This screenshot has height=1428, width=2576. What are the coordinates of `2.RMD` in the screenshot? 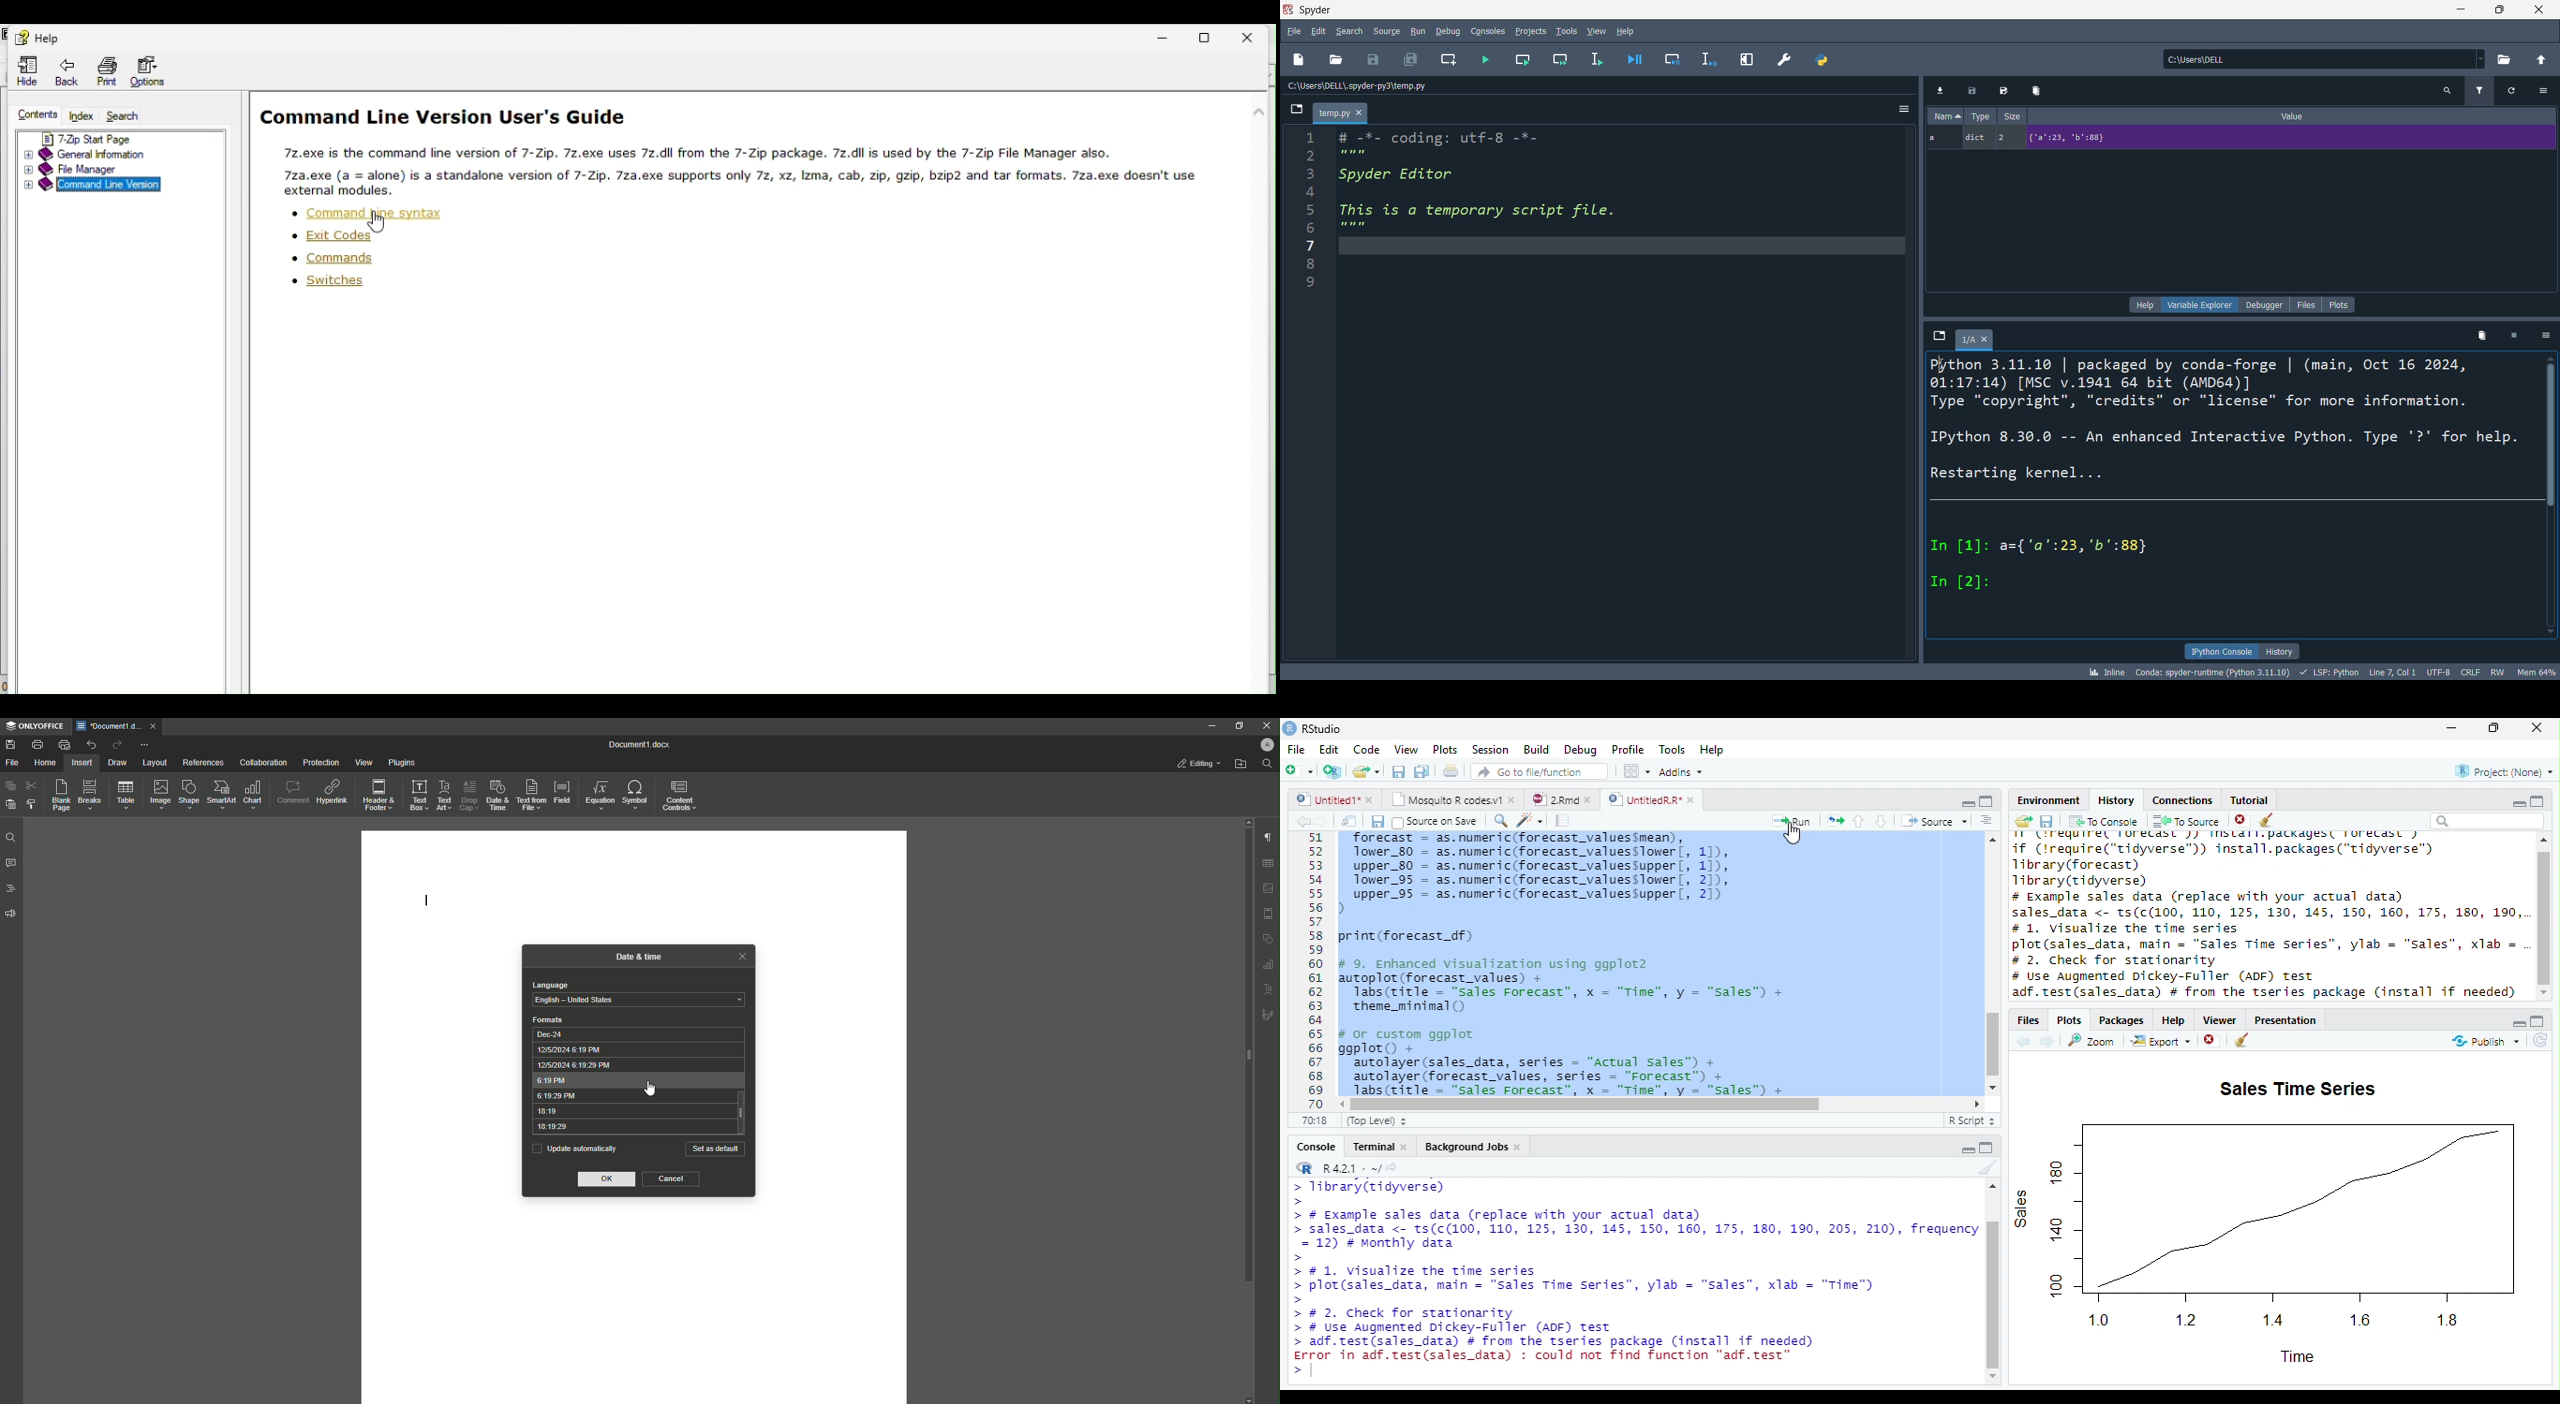 It's located at (1561, 800).